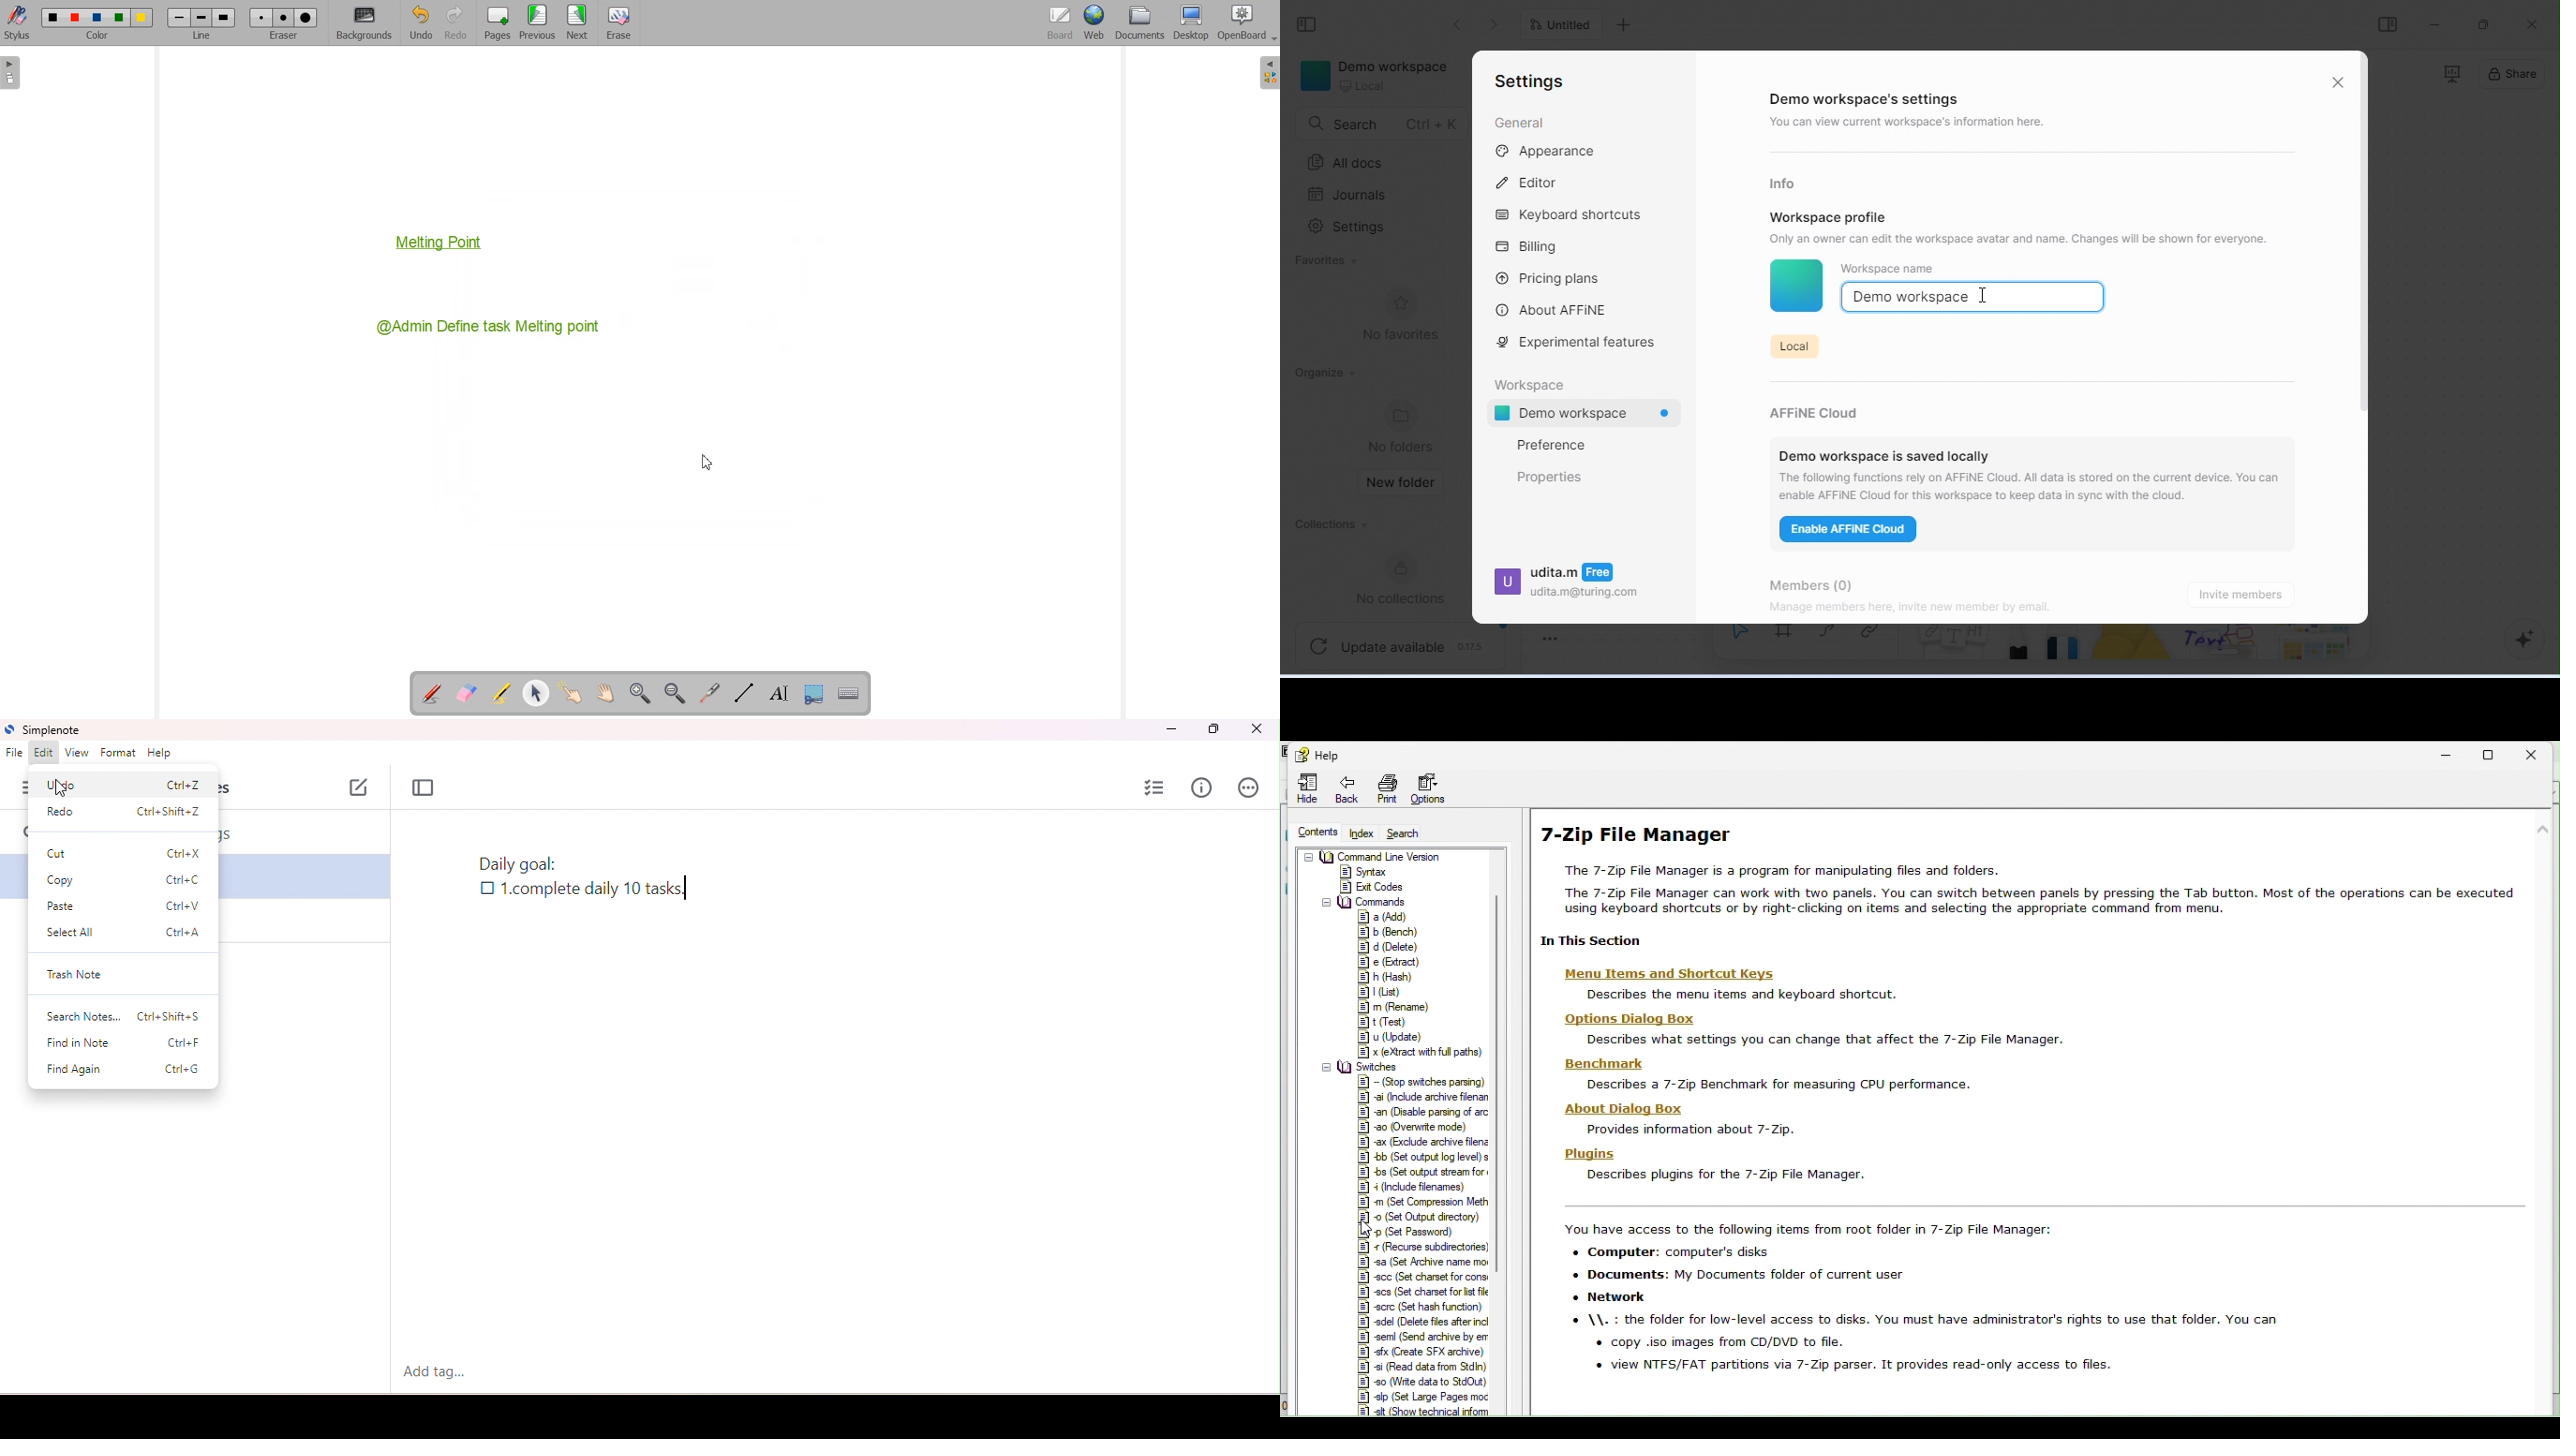  Describe the element at coordinates (1419, 1189) in the screenshot. I see `Include filenames` at that location.